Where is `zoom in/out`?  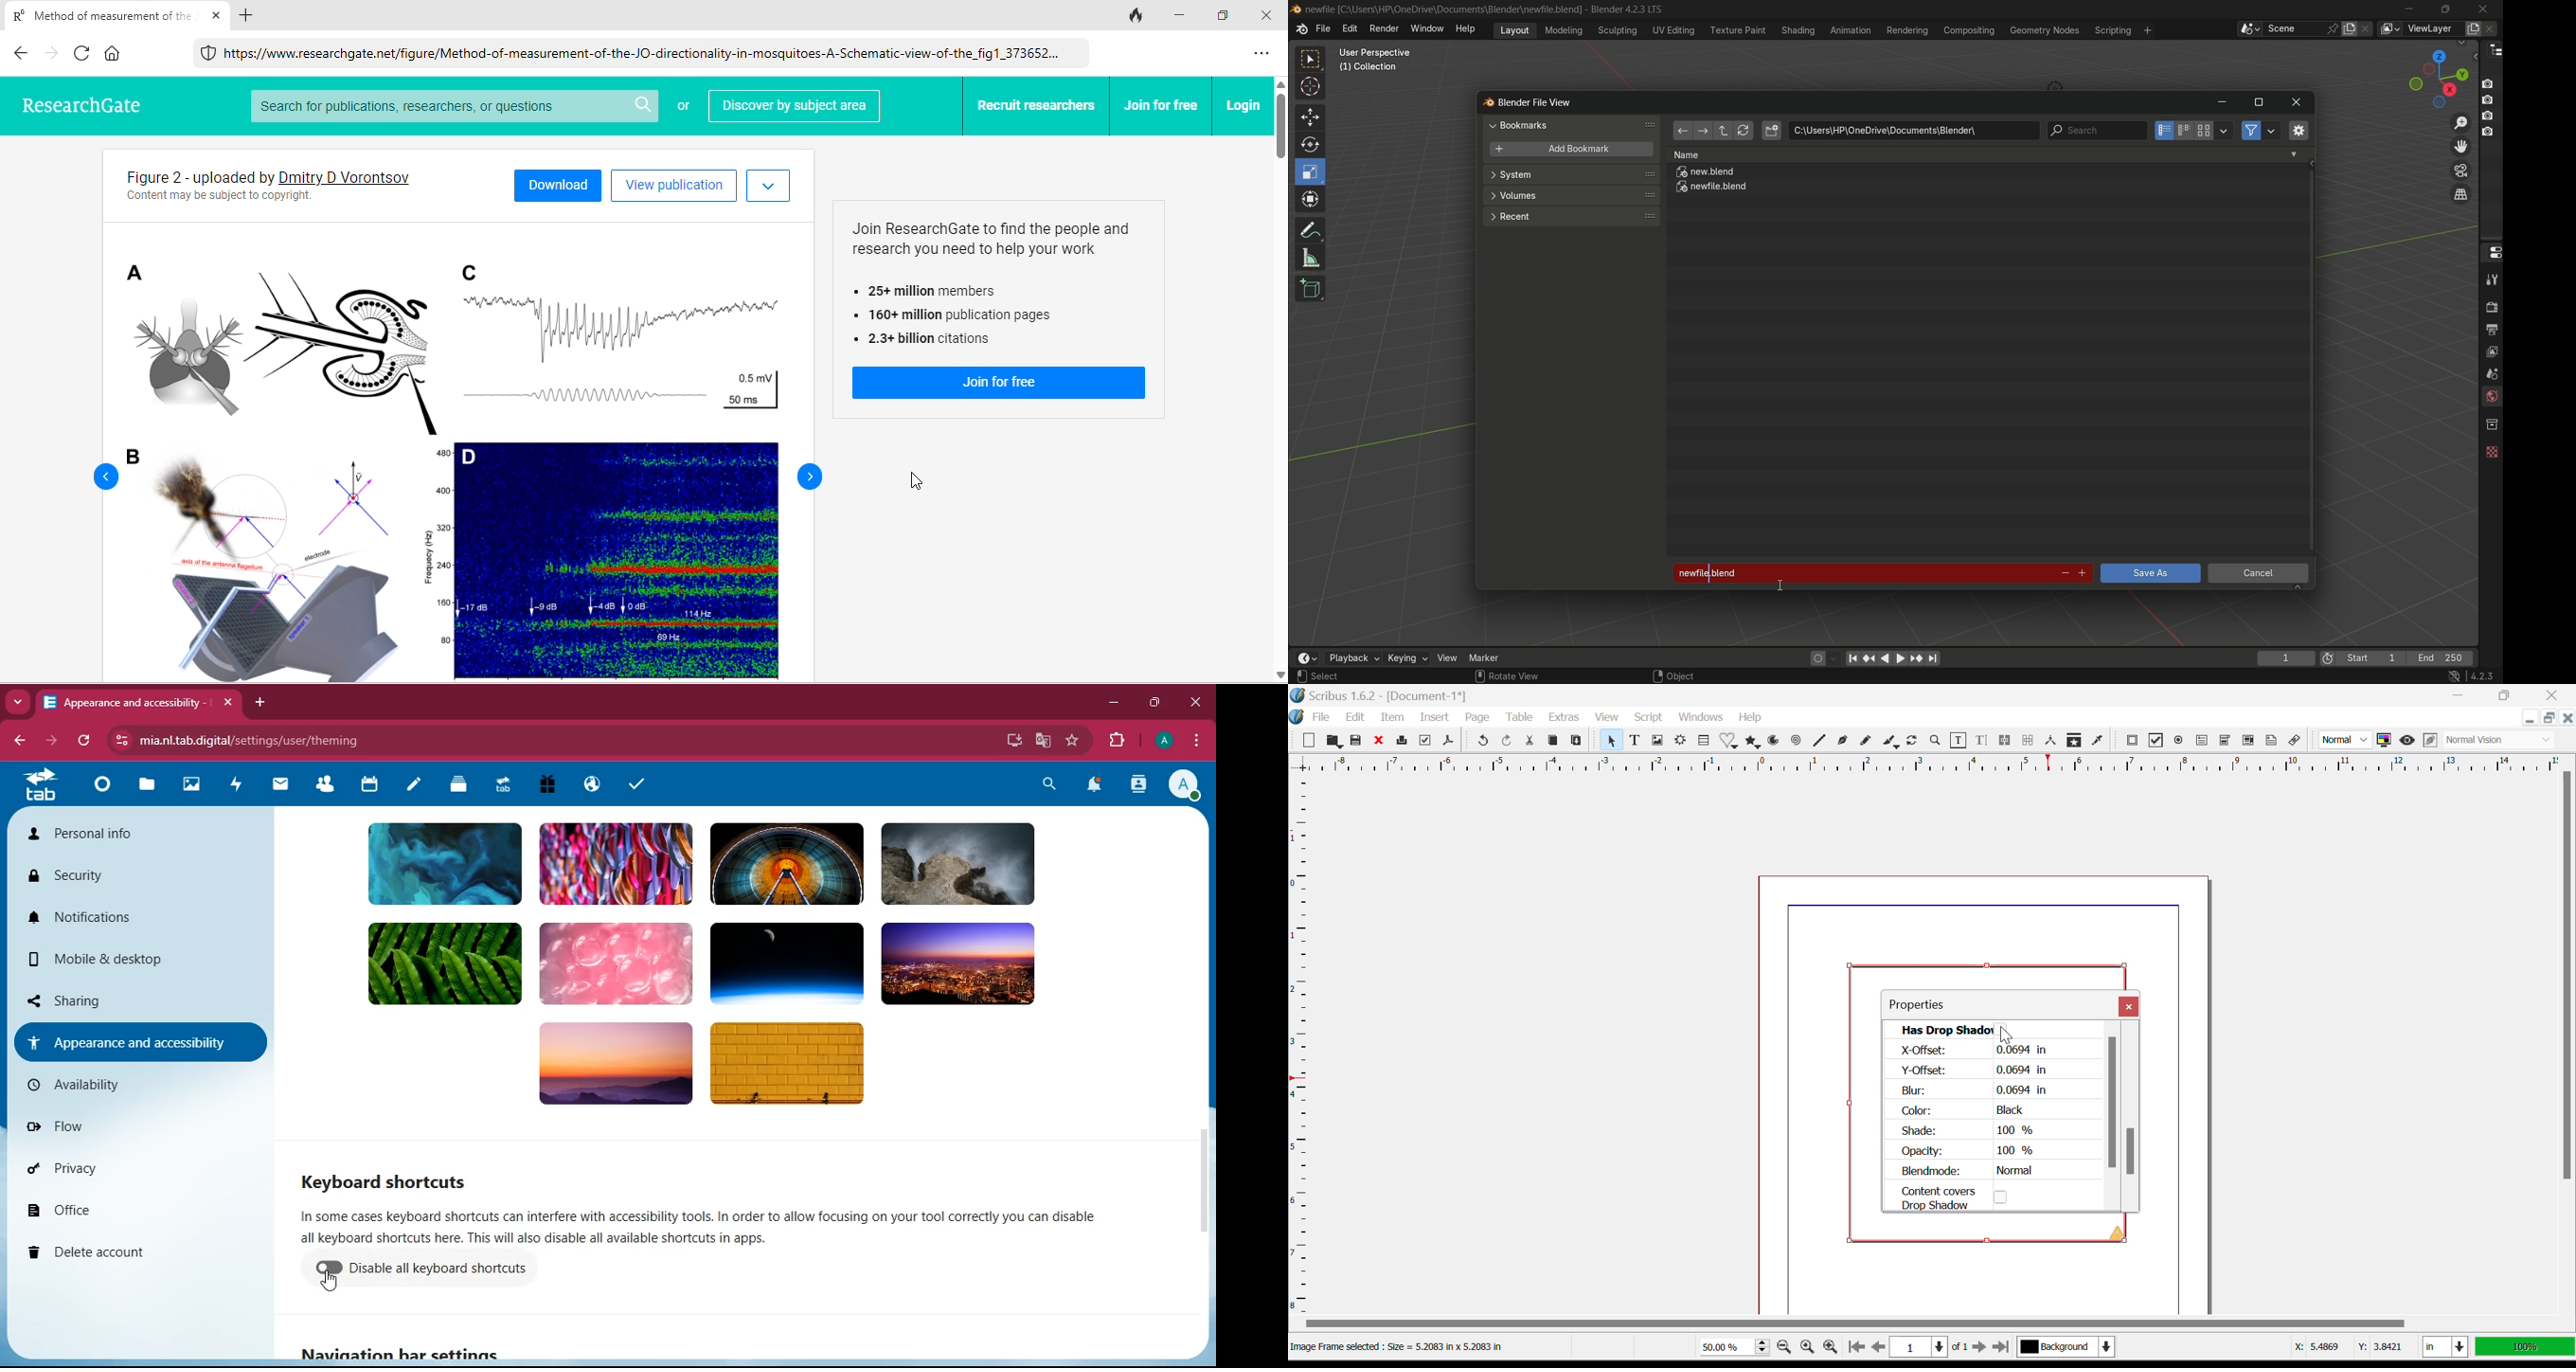 zoom in/out is located at coordinates (2462, 121).